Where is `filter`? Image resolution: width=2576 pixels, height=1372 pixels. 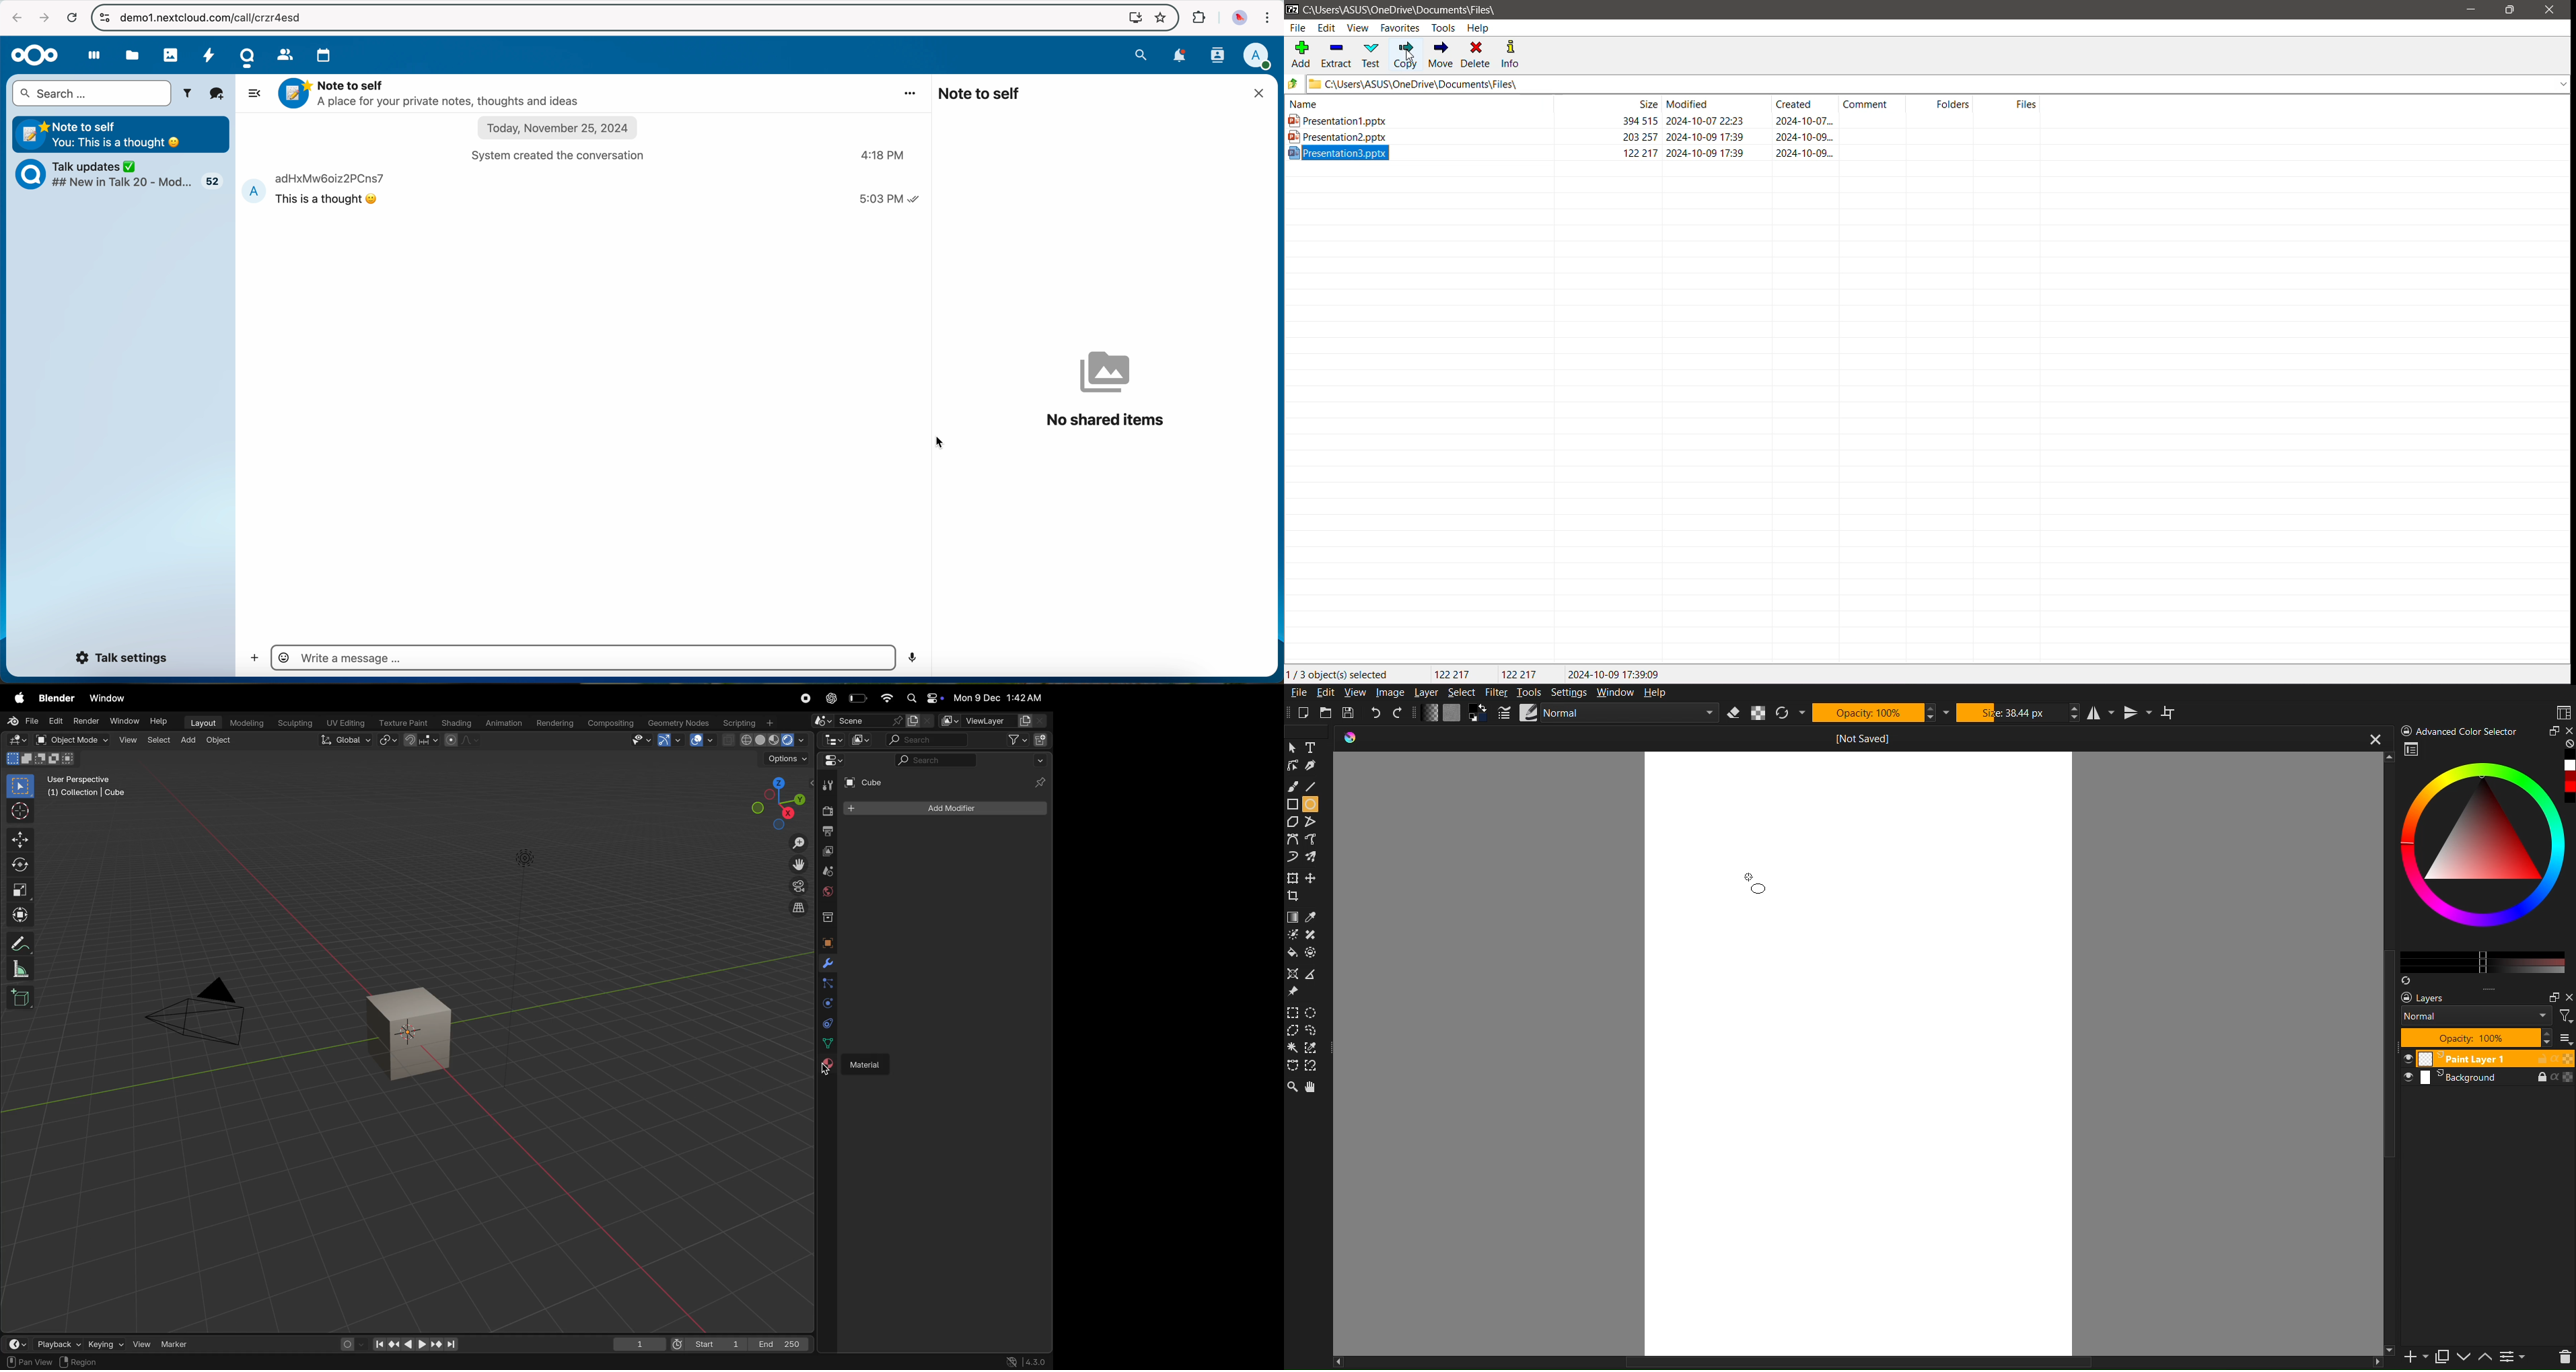
filter is located at coordinates (1013, 739).